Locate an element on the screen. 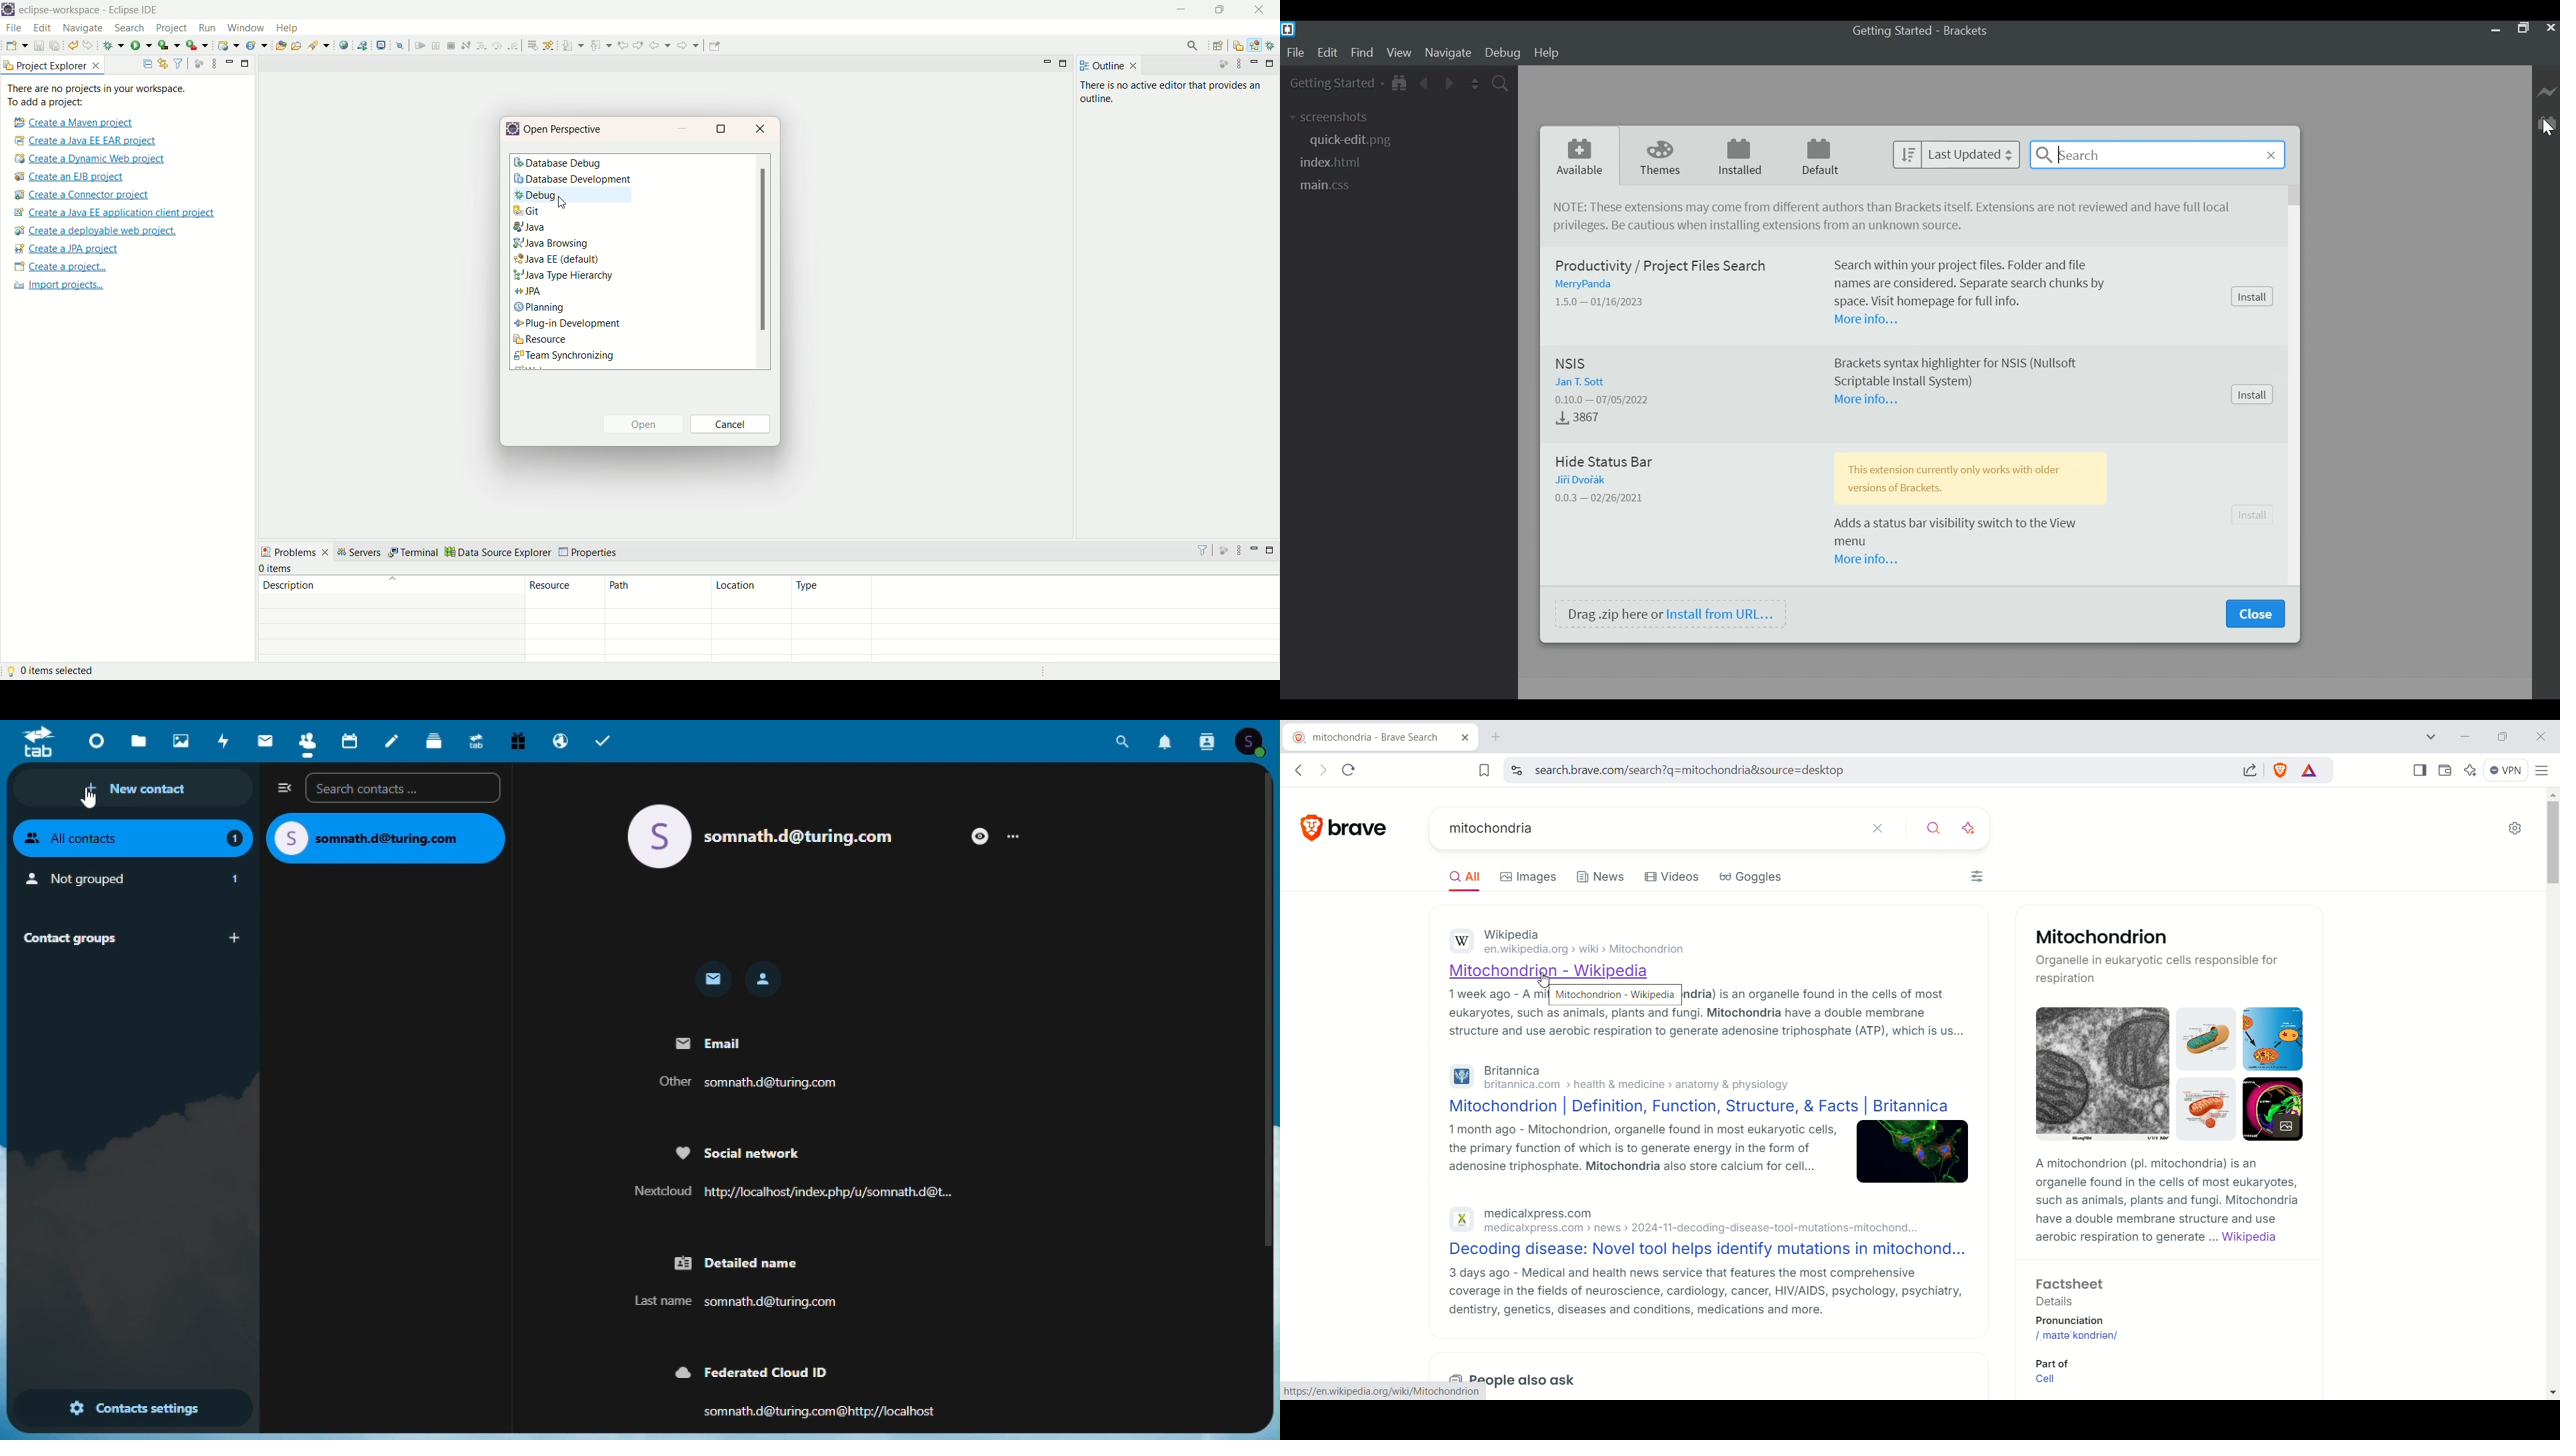  brave is located at coordinates (1366, 827).